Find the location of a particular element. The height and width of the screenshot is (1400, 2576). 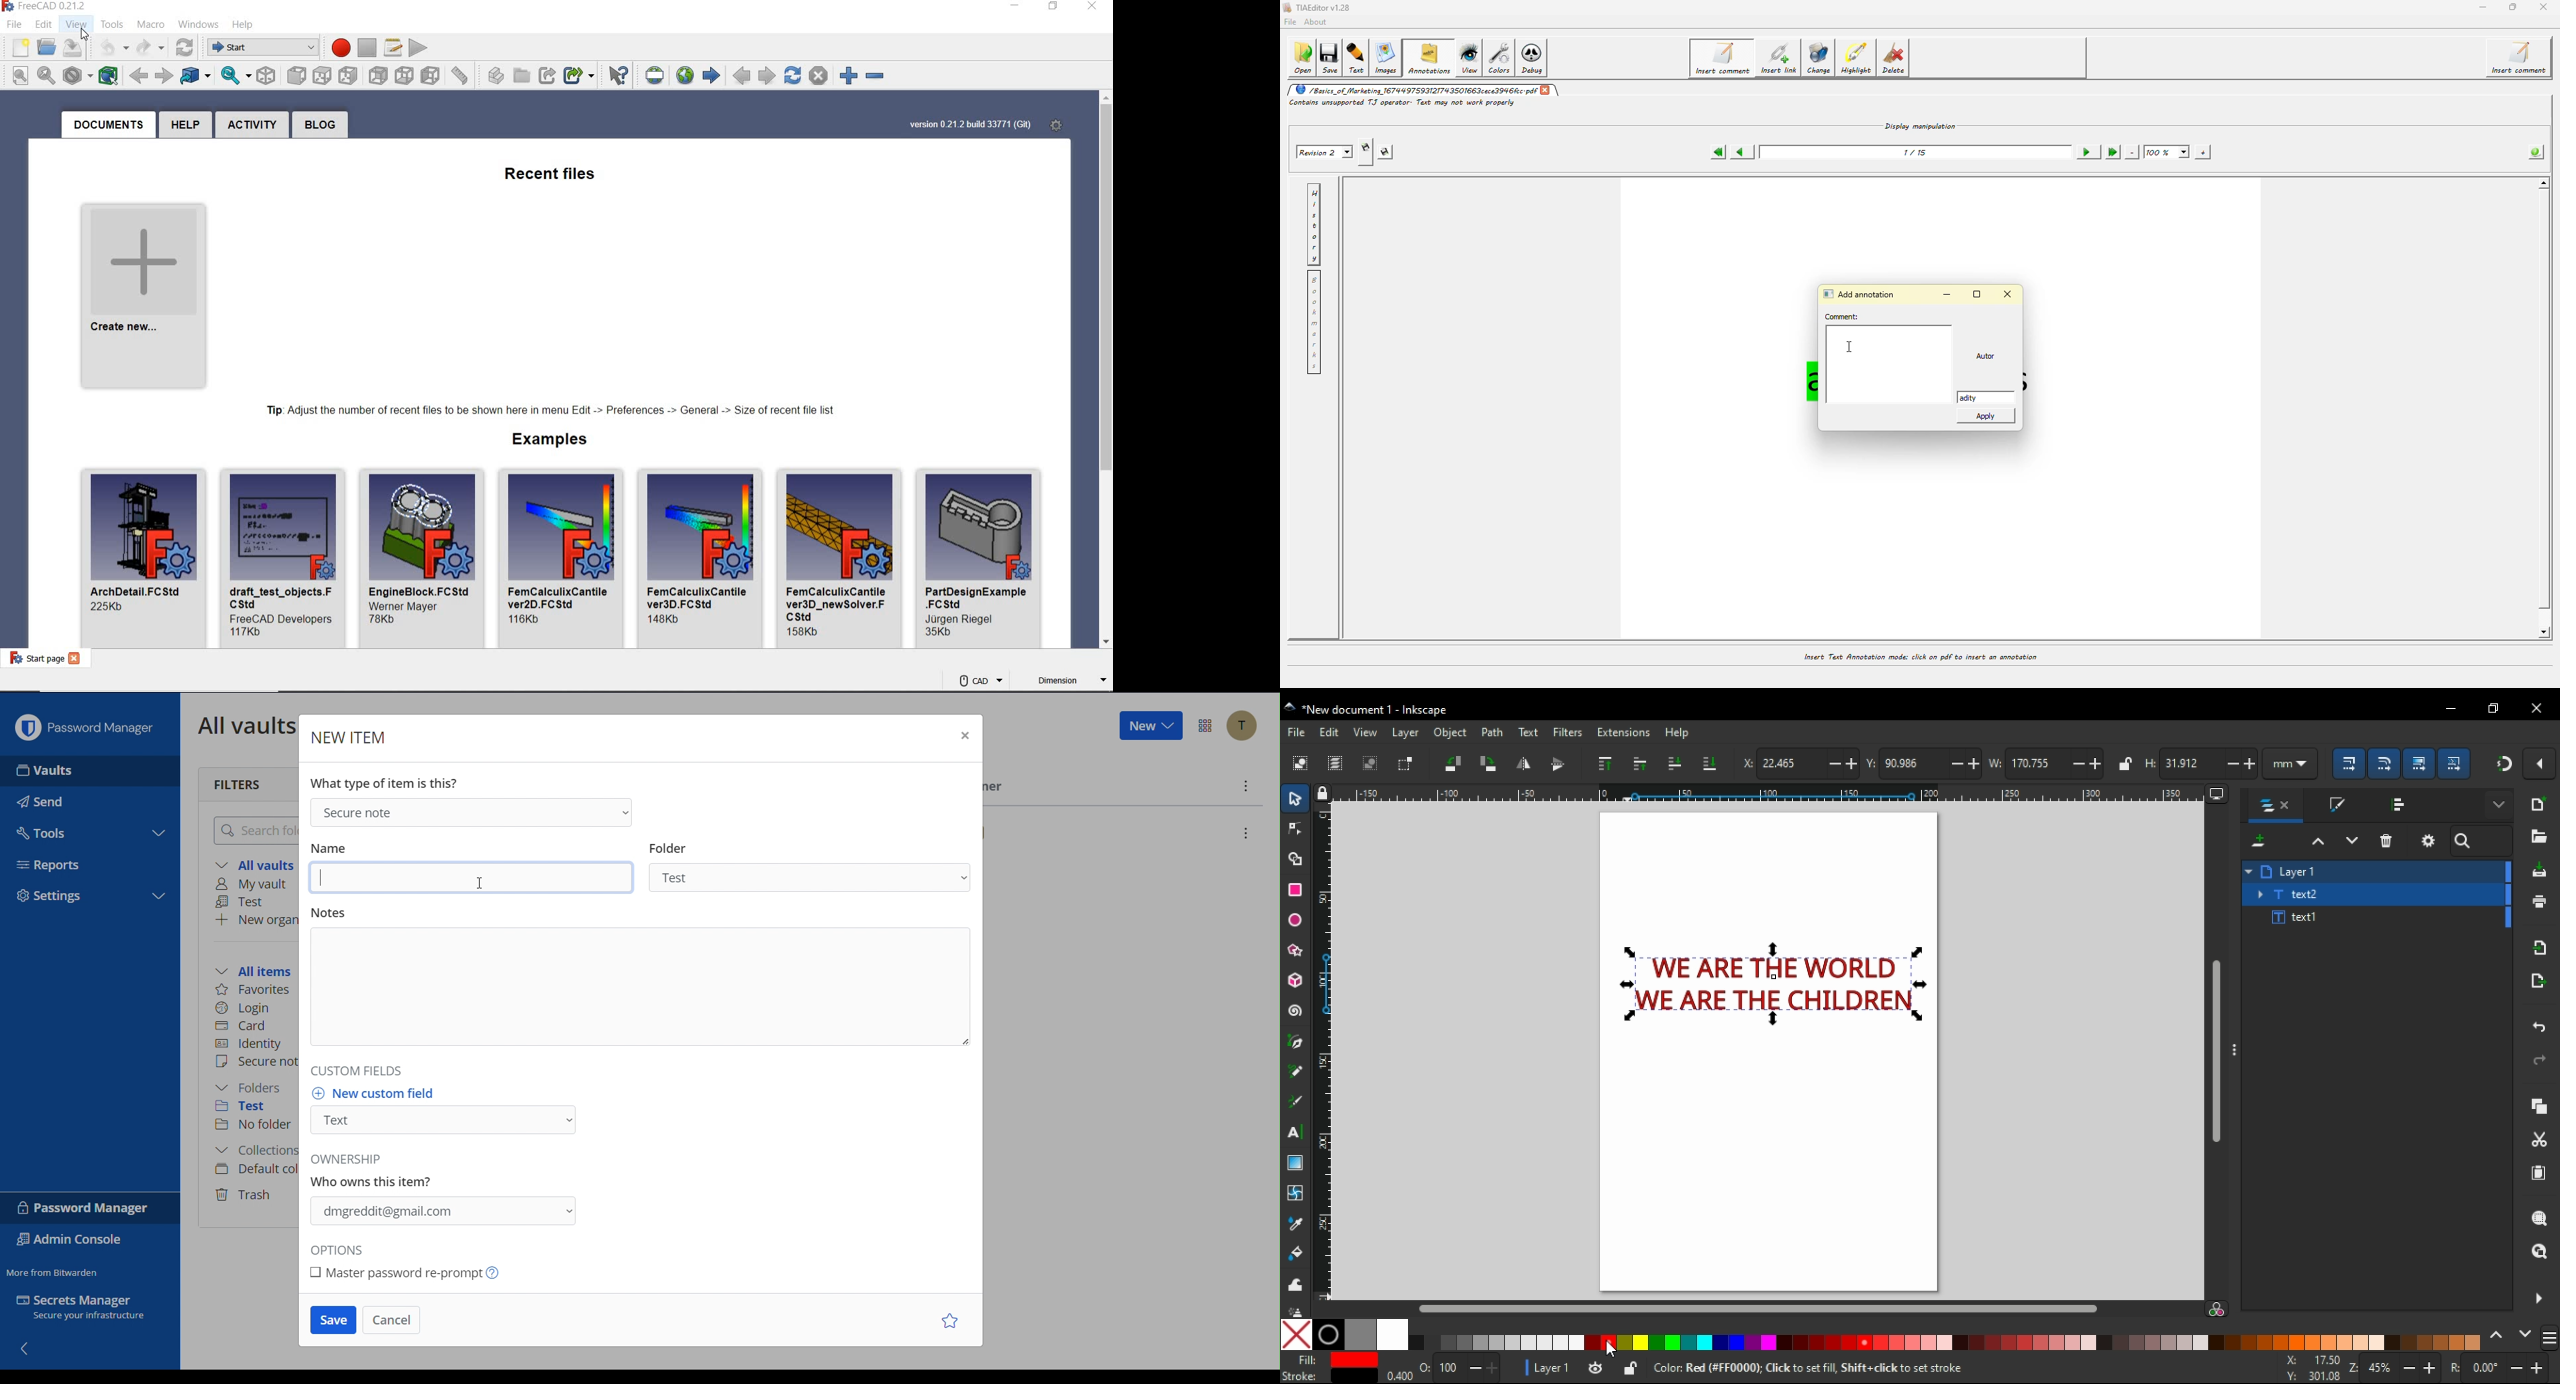

examples is located at coordinates (544, 441).